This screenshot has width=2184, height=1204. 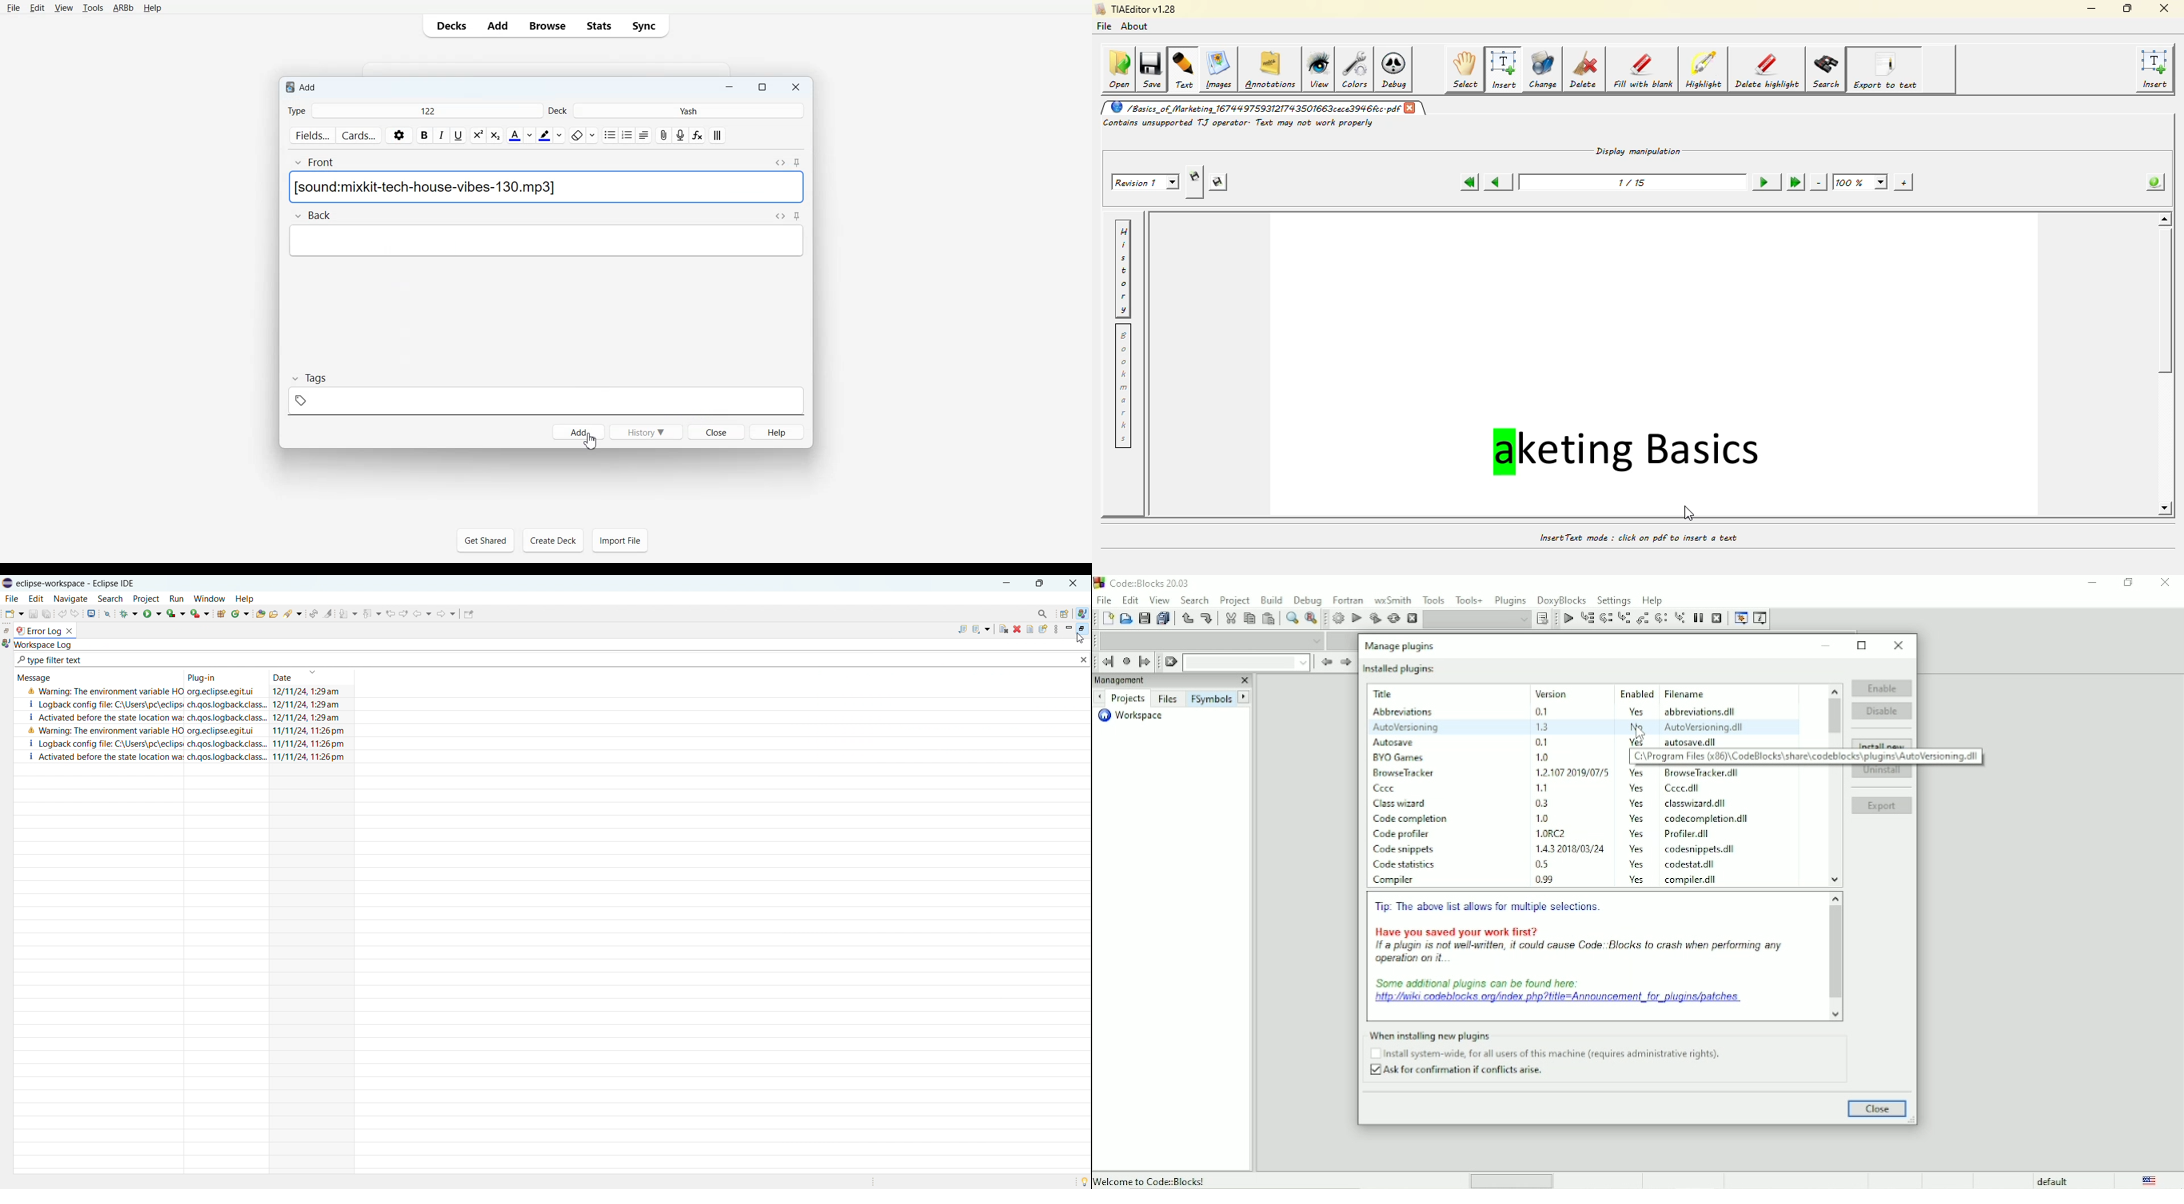 What do you see at coordinates (1387, 787) in the screenshot?
I see `plugin` at bounding box center [1387, 787].